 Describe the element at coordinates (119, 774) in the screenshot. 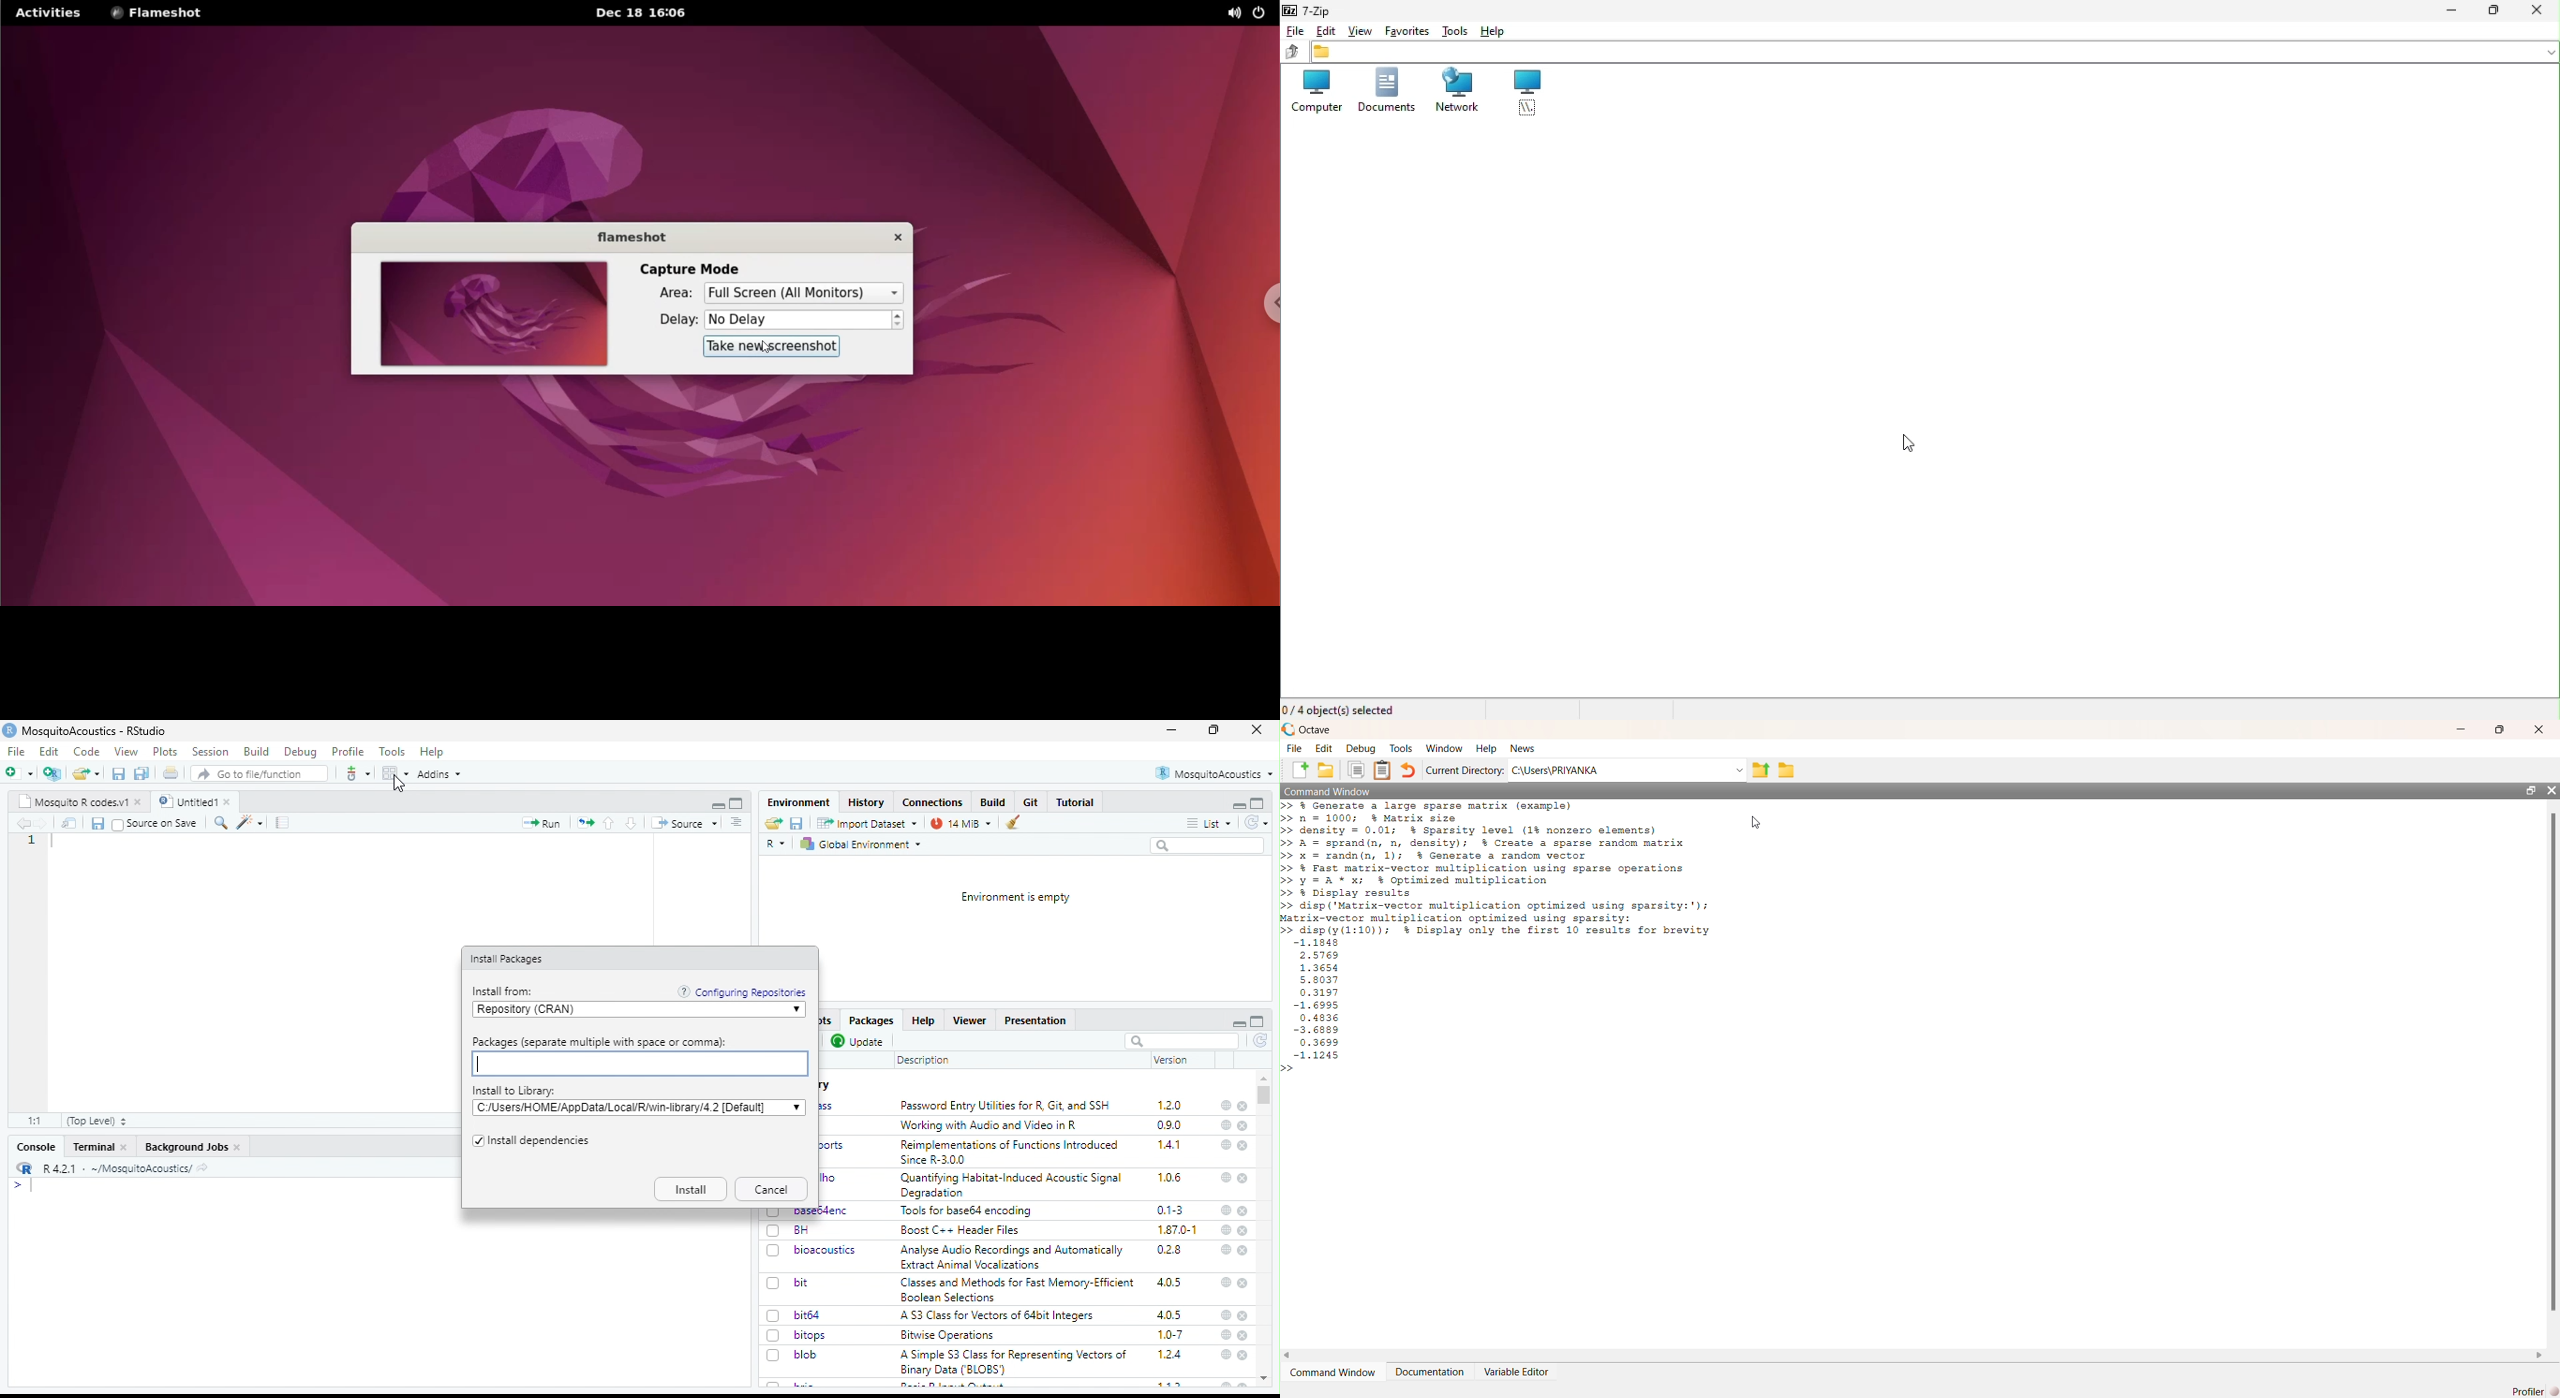

I see `save` at that location.